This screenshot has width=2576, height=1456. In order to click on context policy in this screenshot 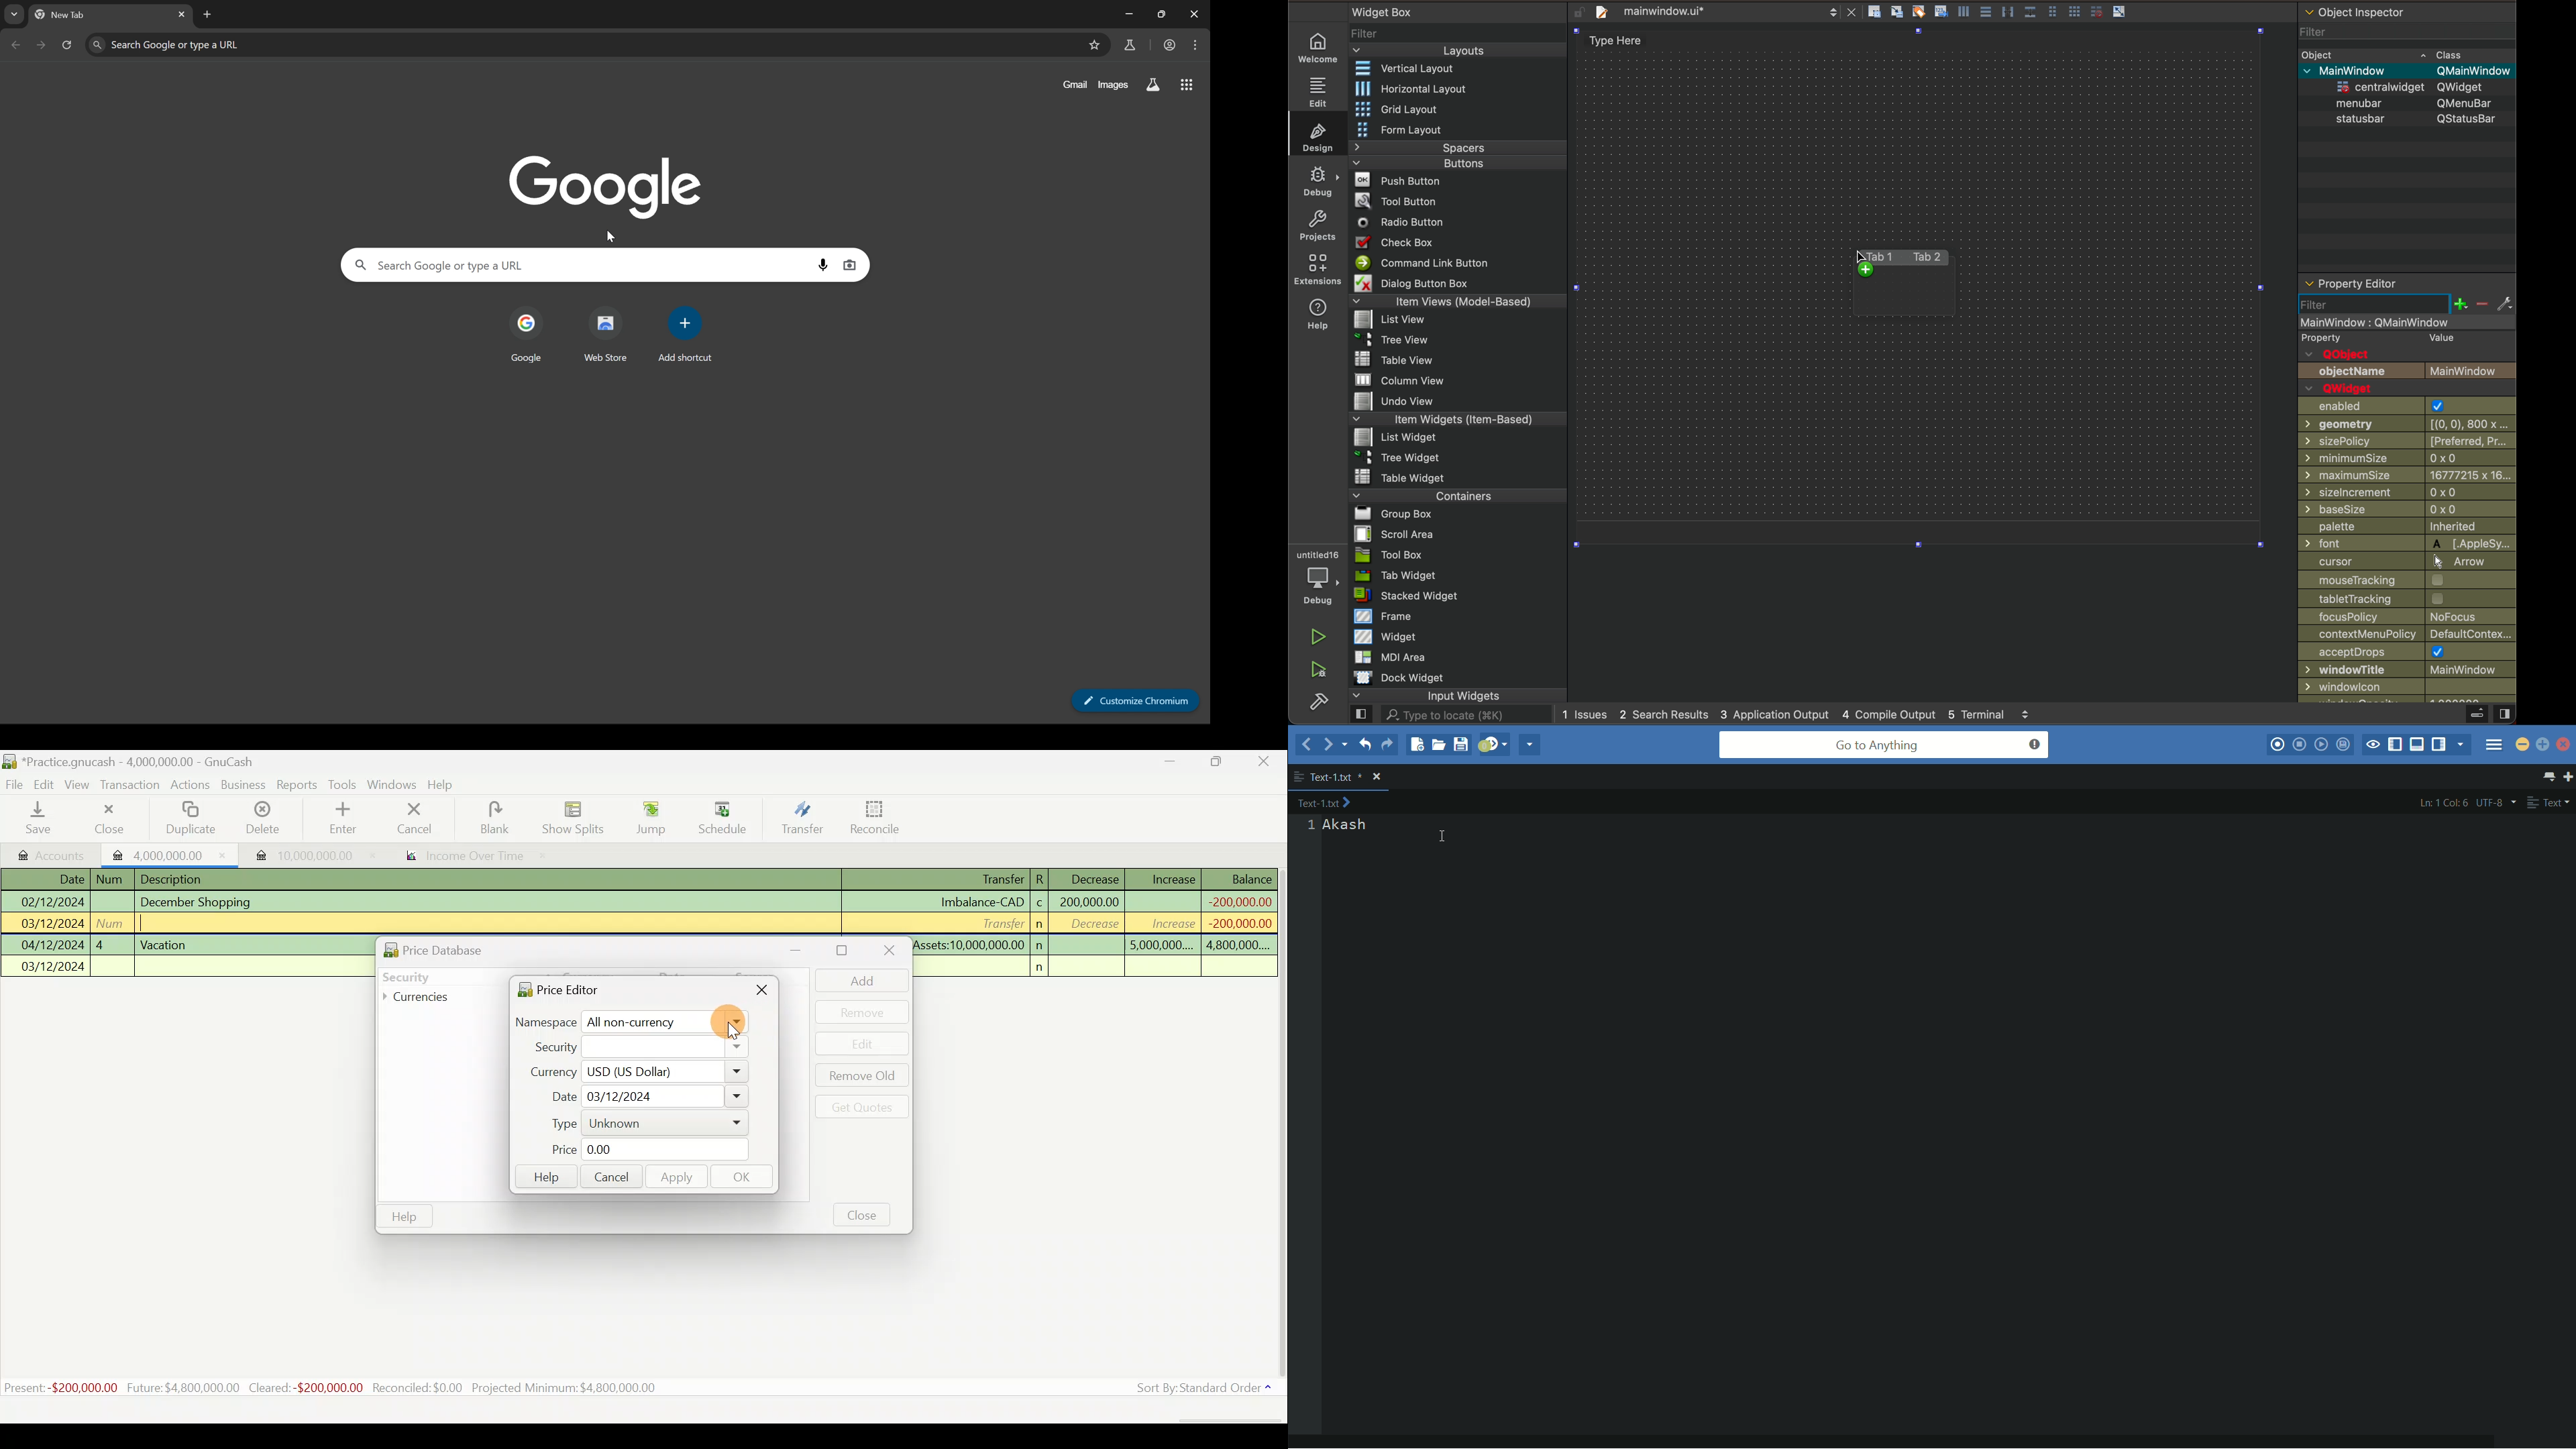, I will do `click(2407, 634)`.